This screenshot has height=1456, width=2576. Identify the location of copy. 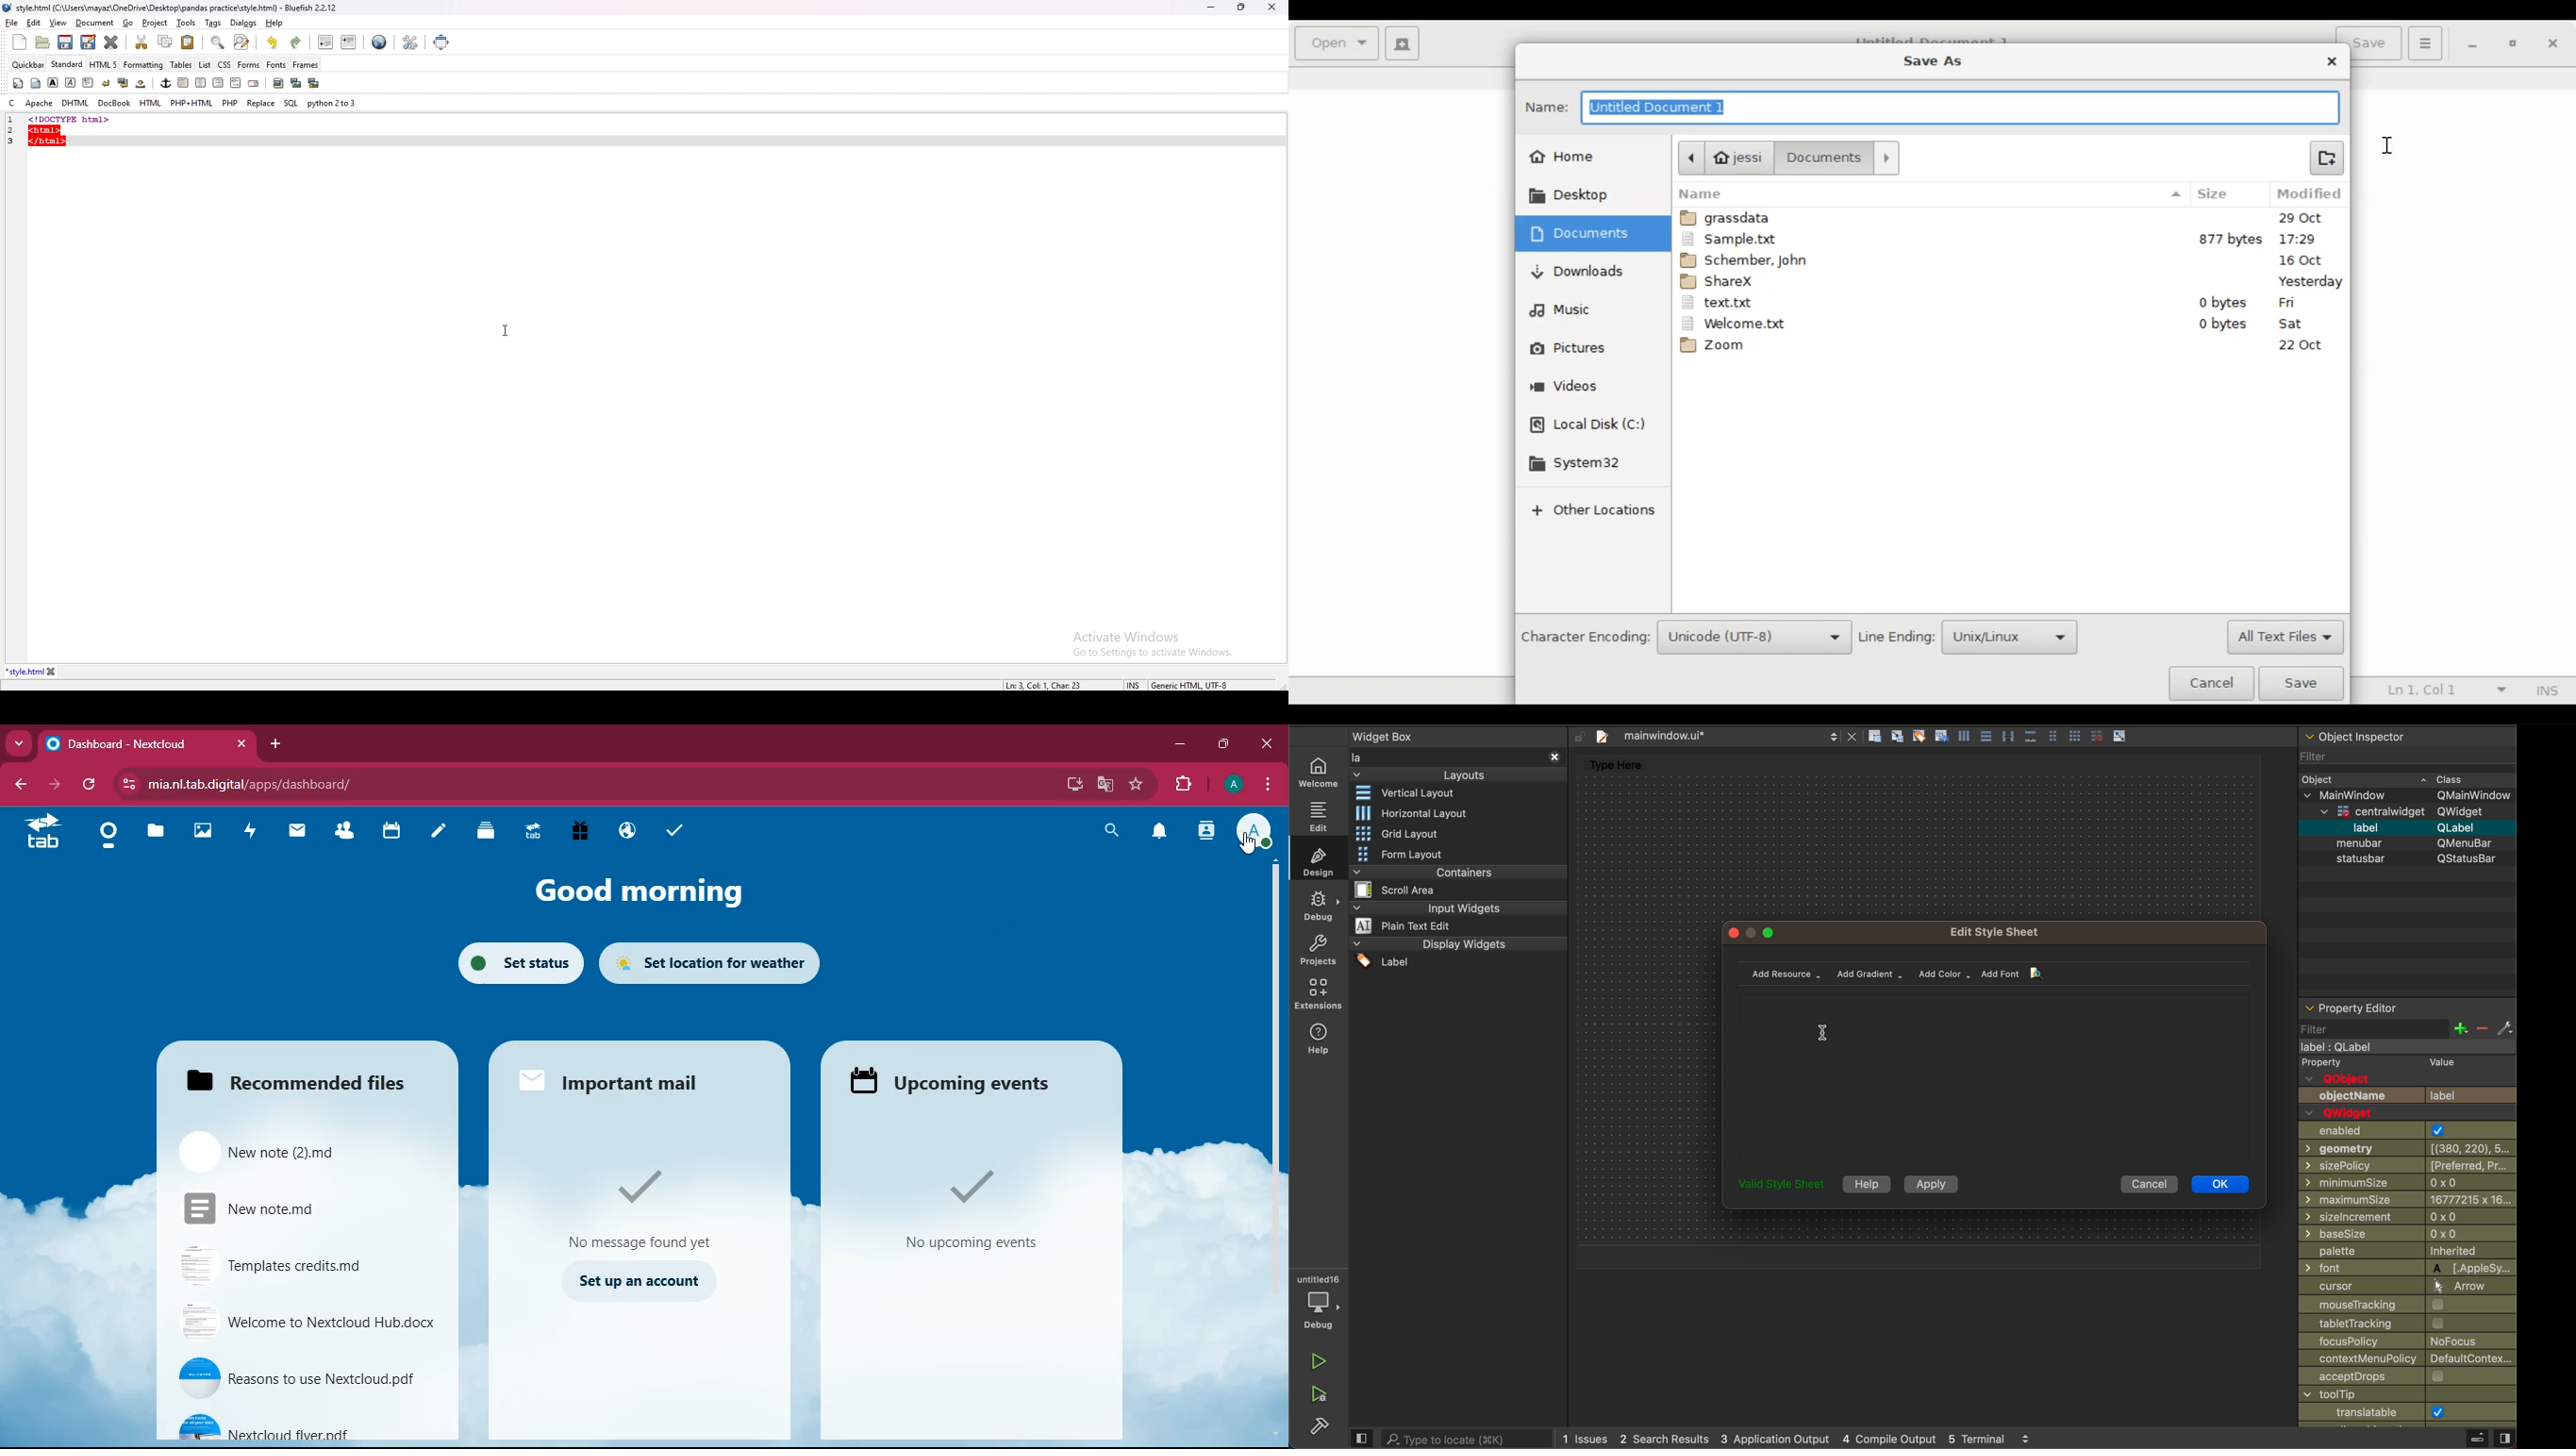
(166, 42).